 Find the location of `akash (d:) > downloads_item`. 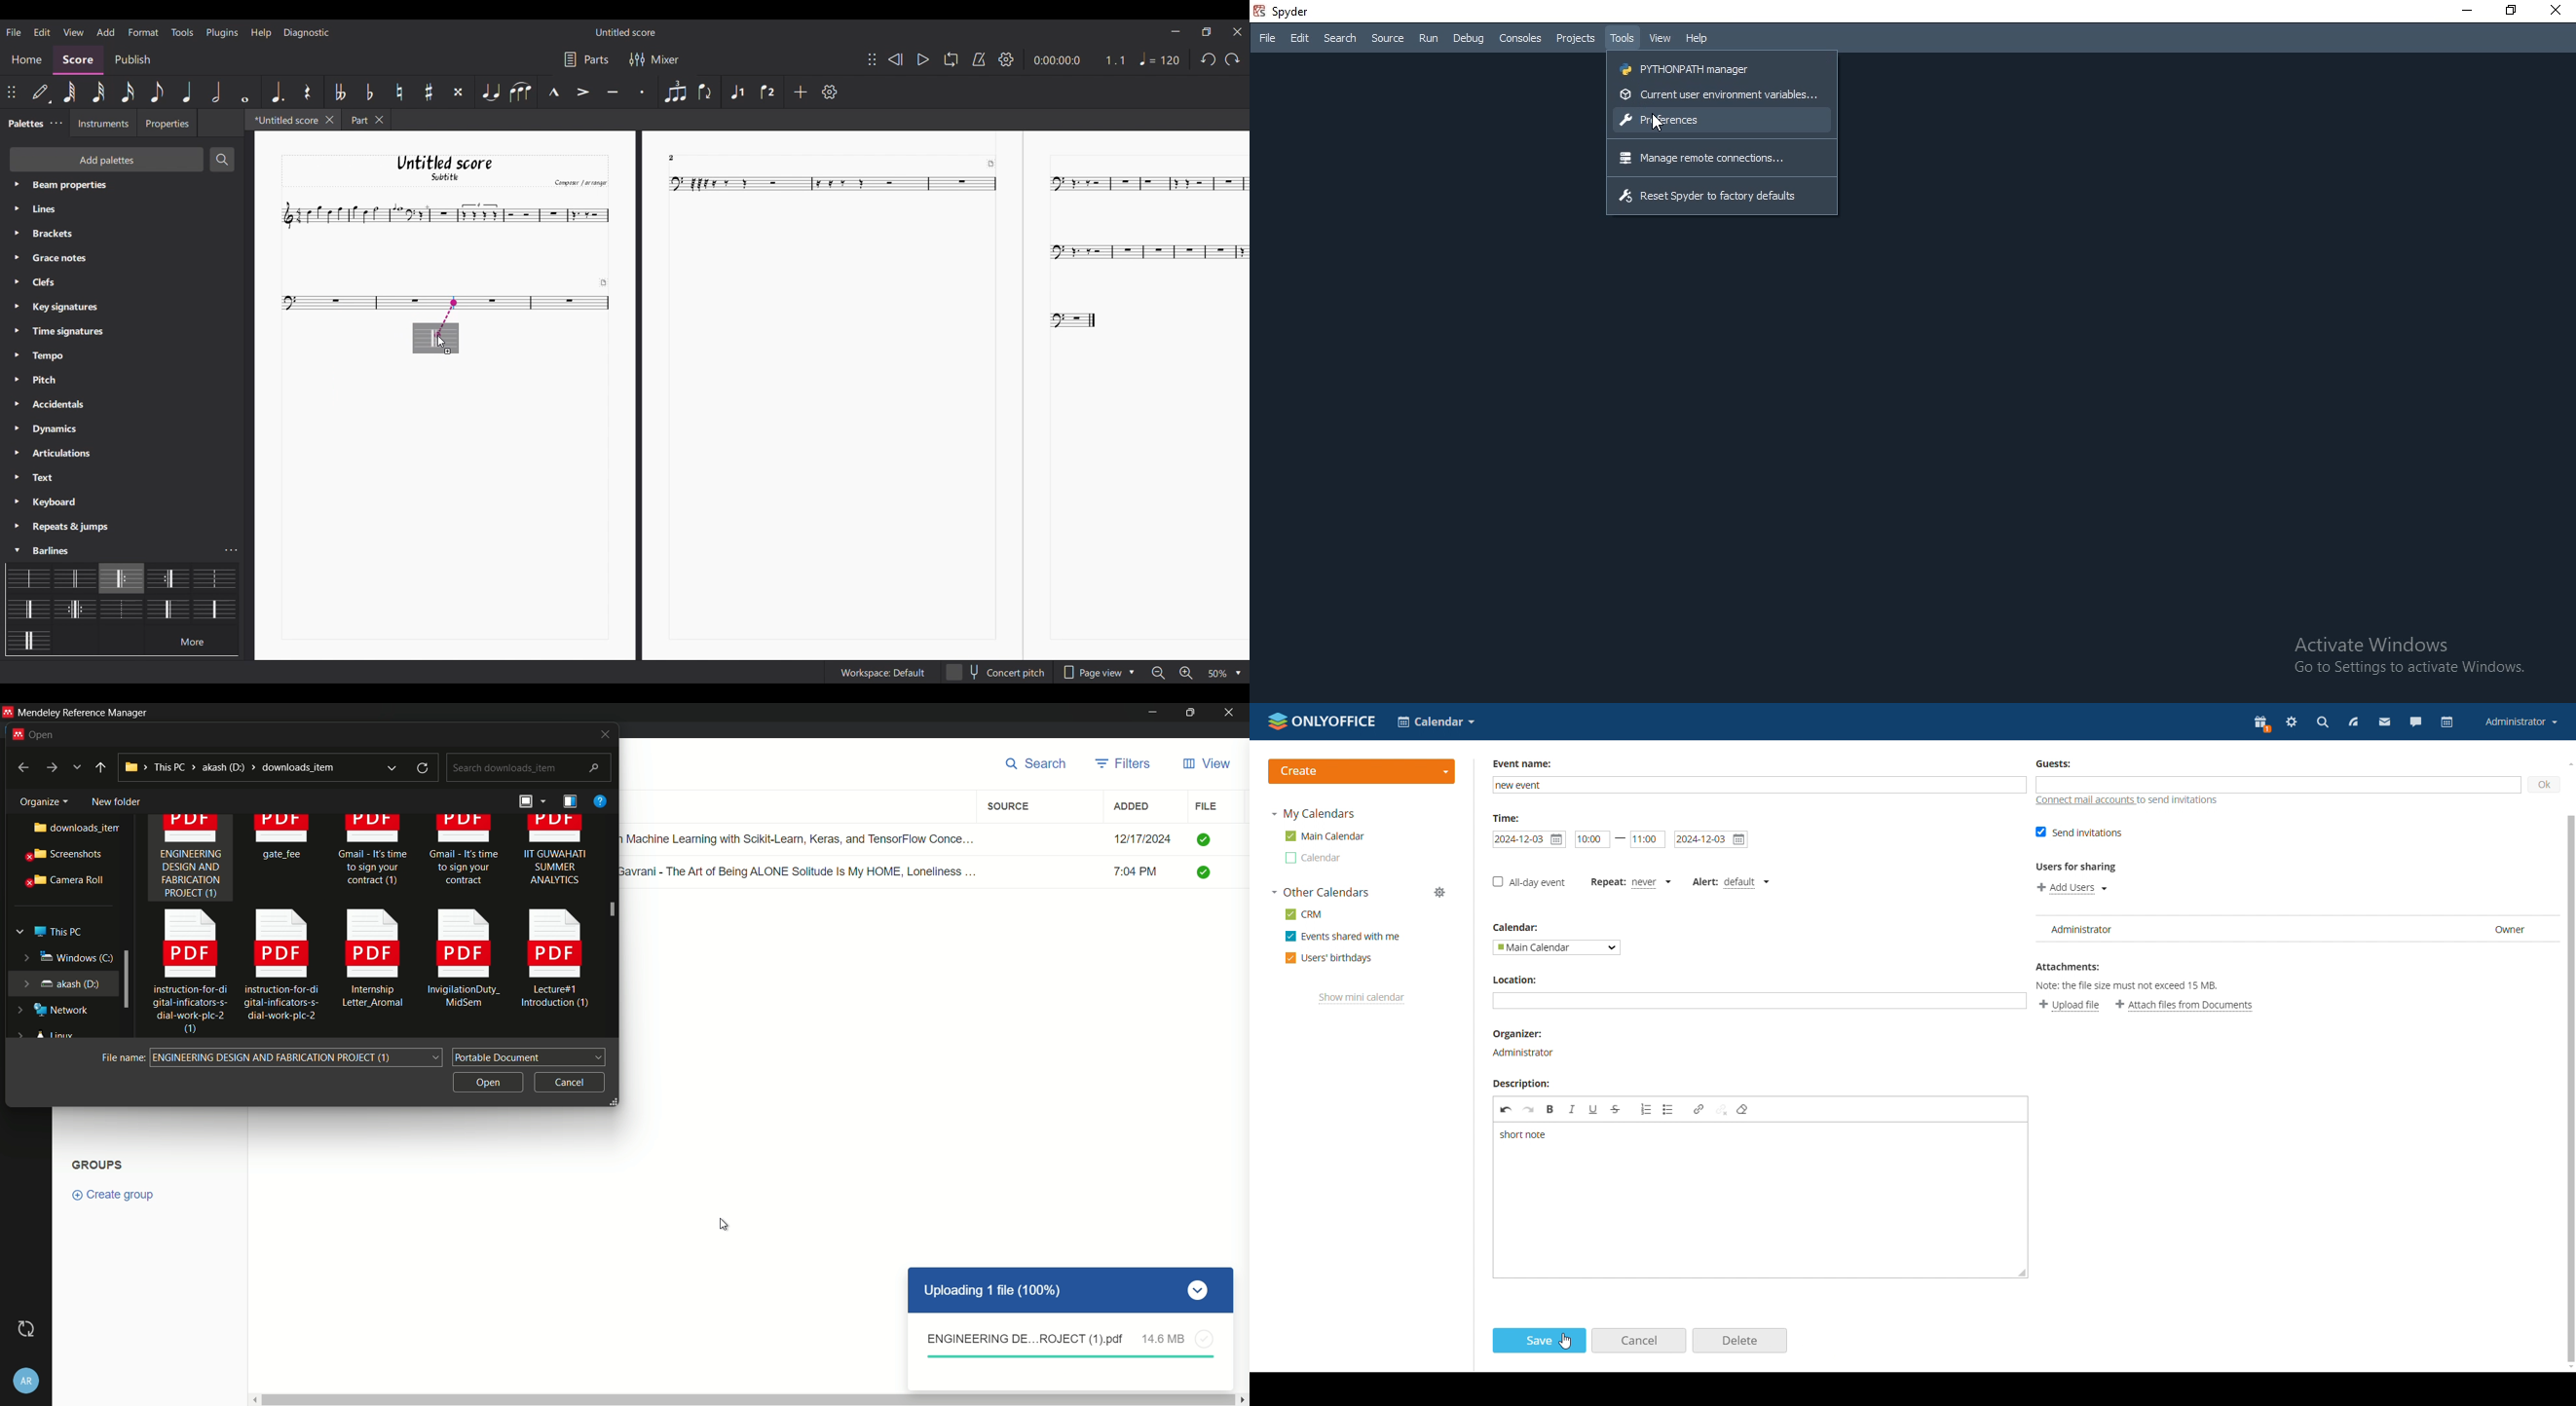

akash (d:) > downloads_item is located at coordinates (238, 767).